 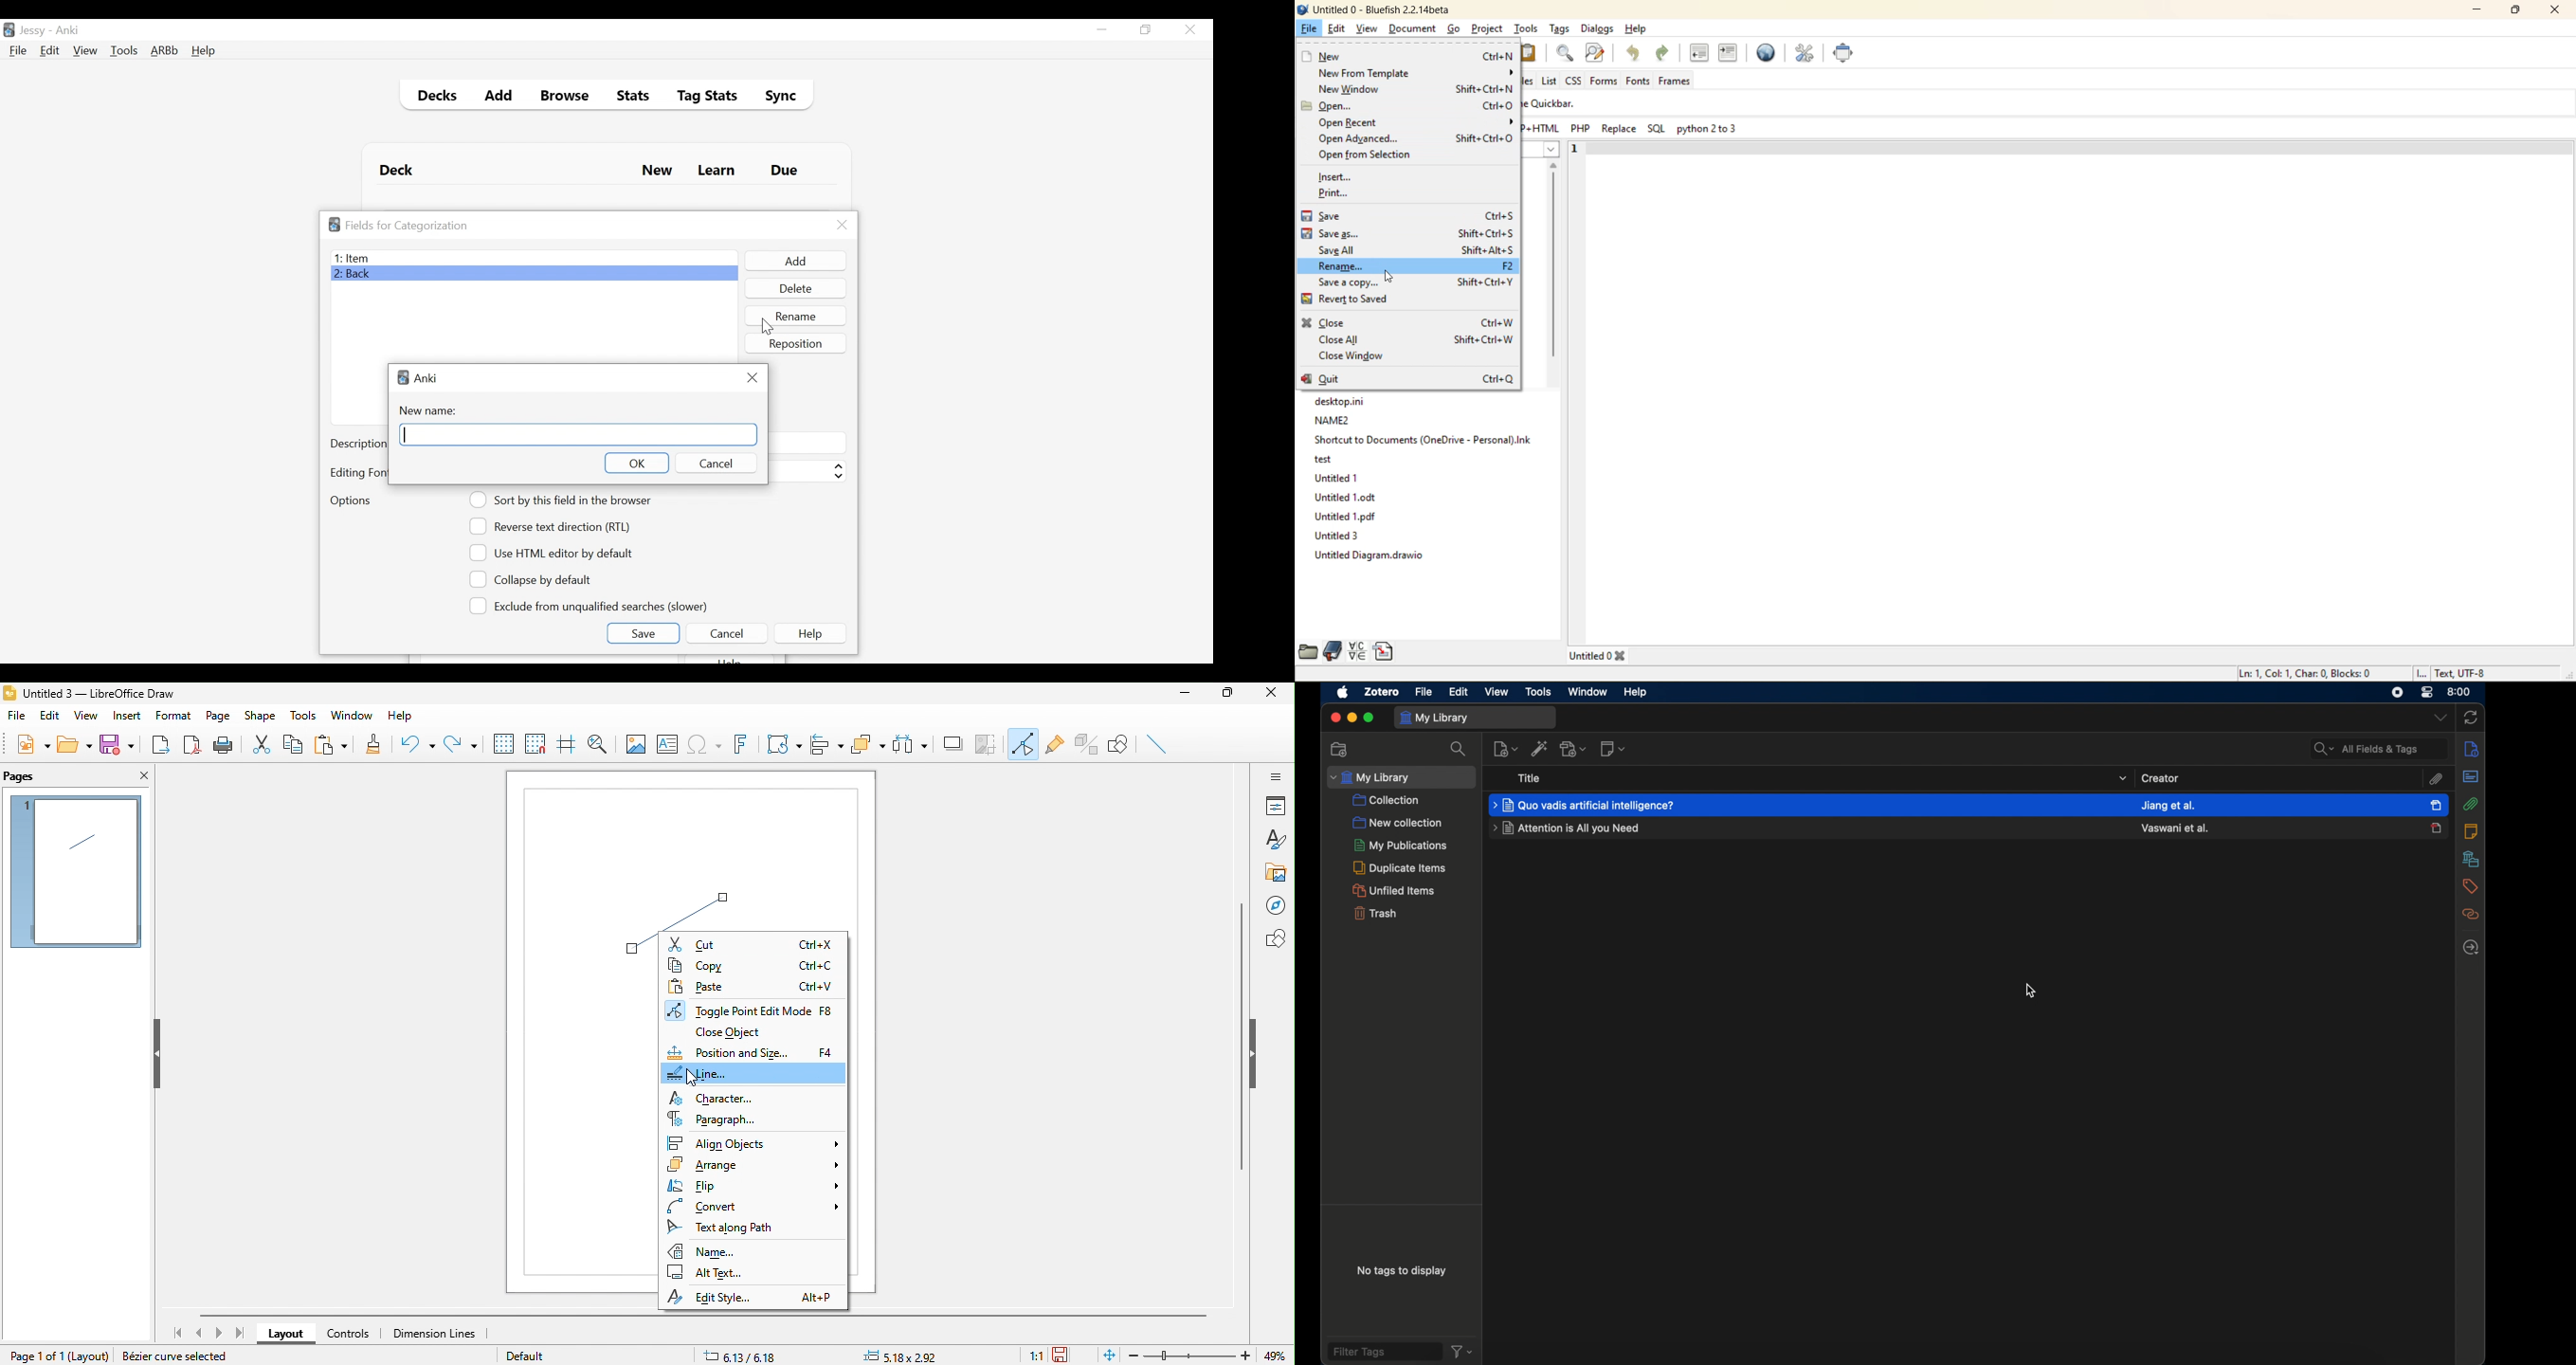 What do you see at coordinates (1333, 56) in the screenshot?
I see `new` at bounding box center [1333, 56].